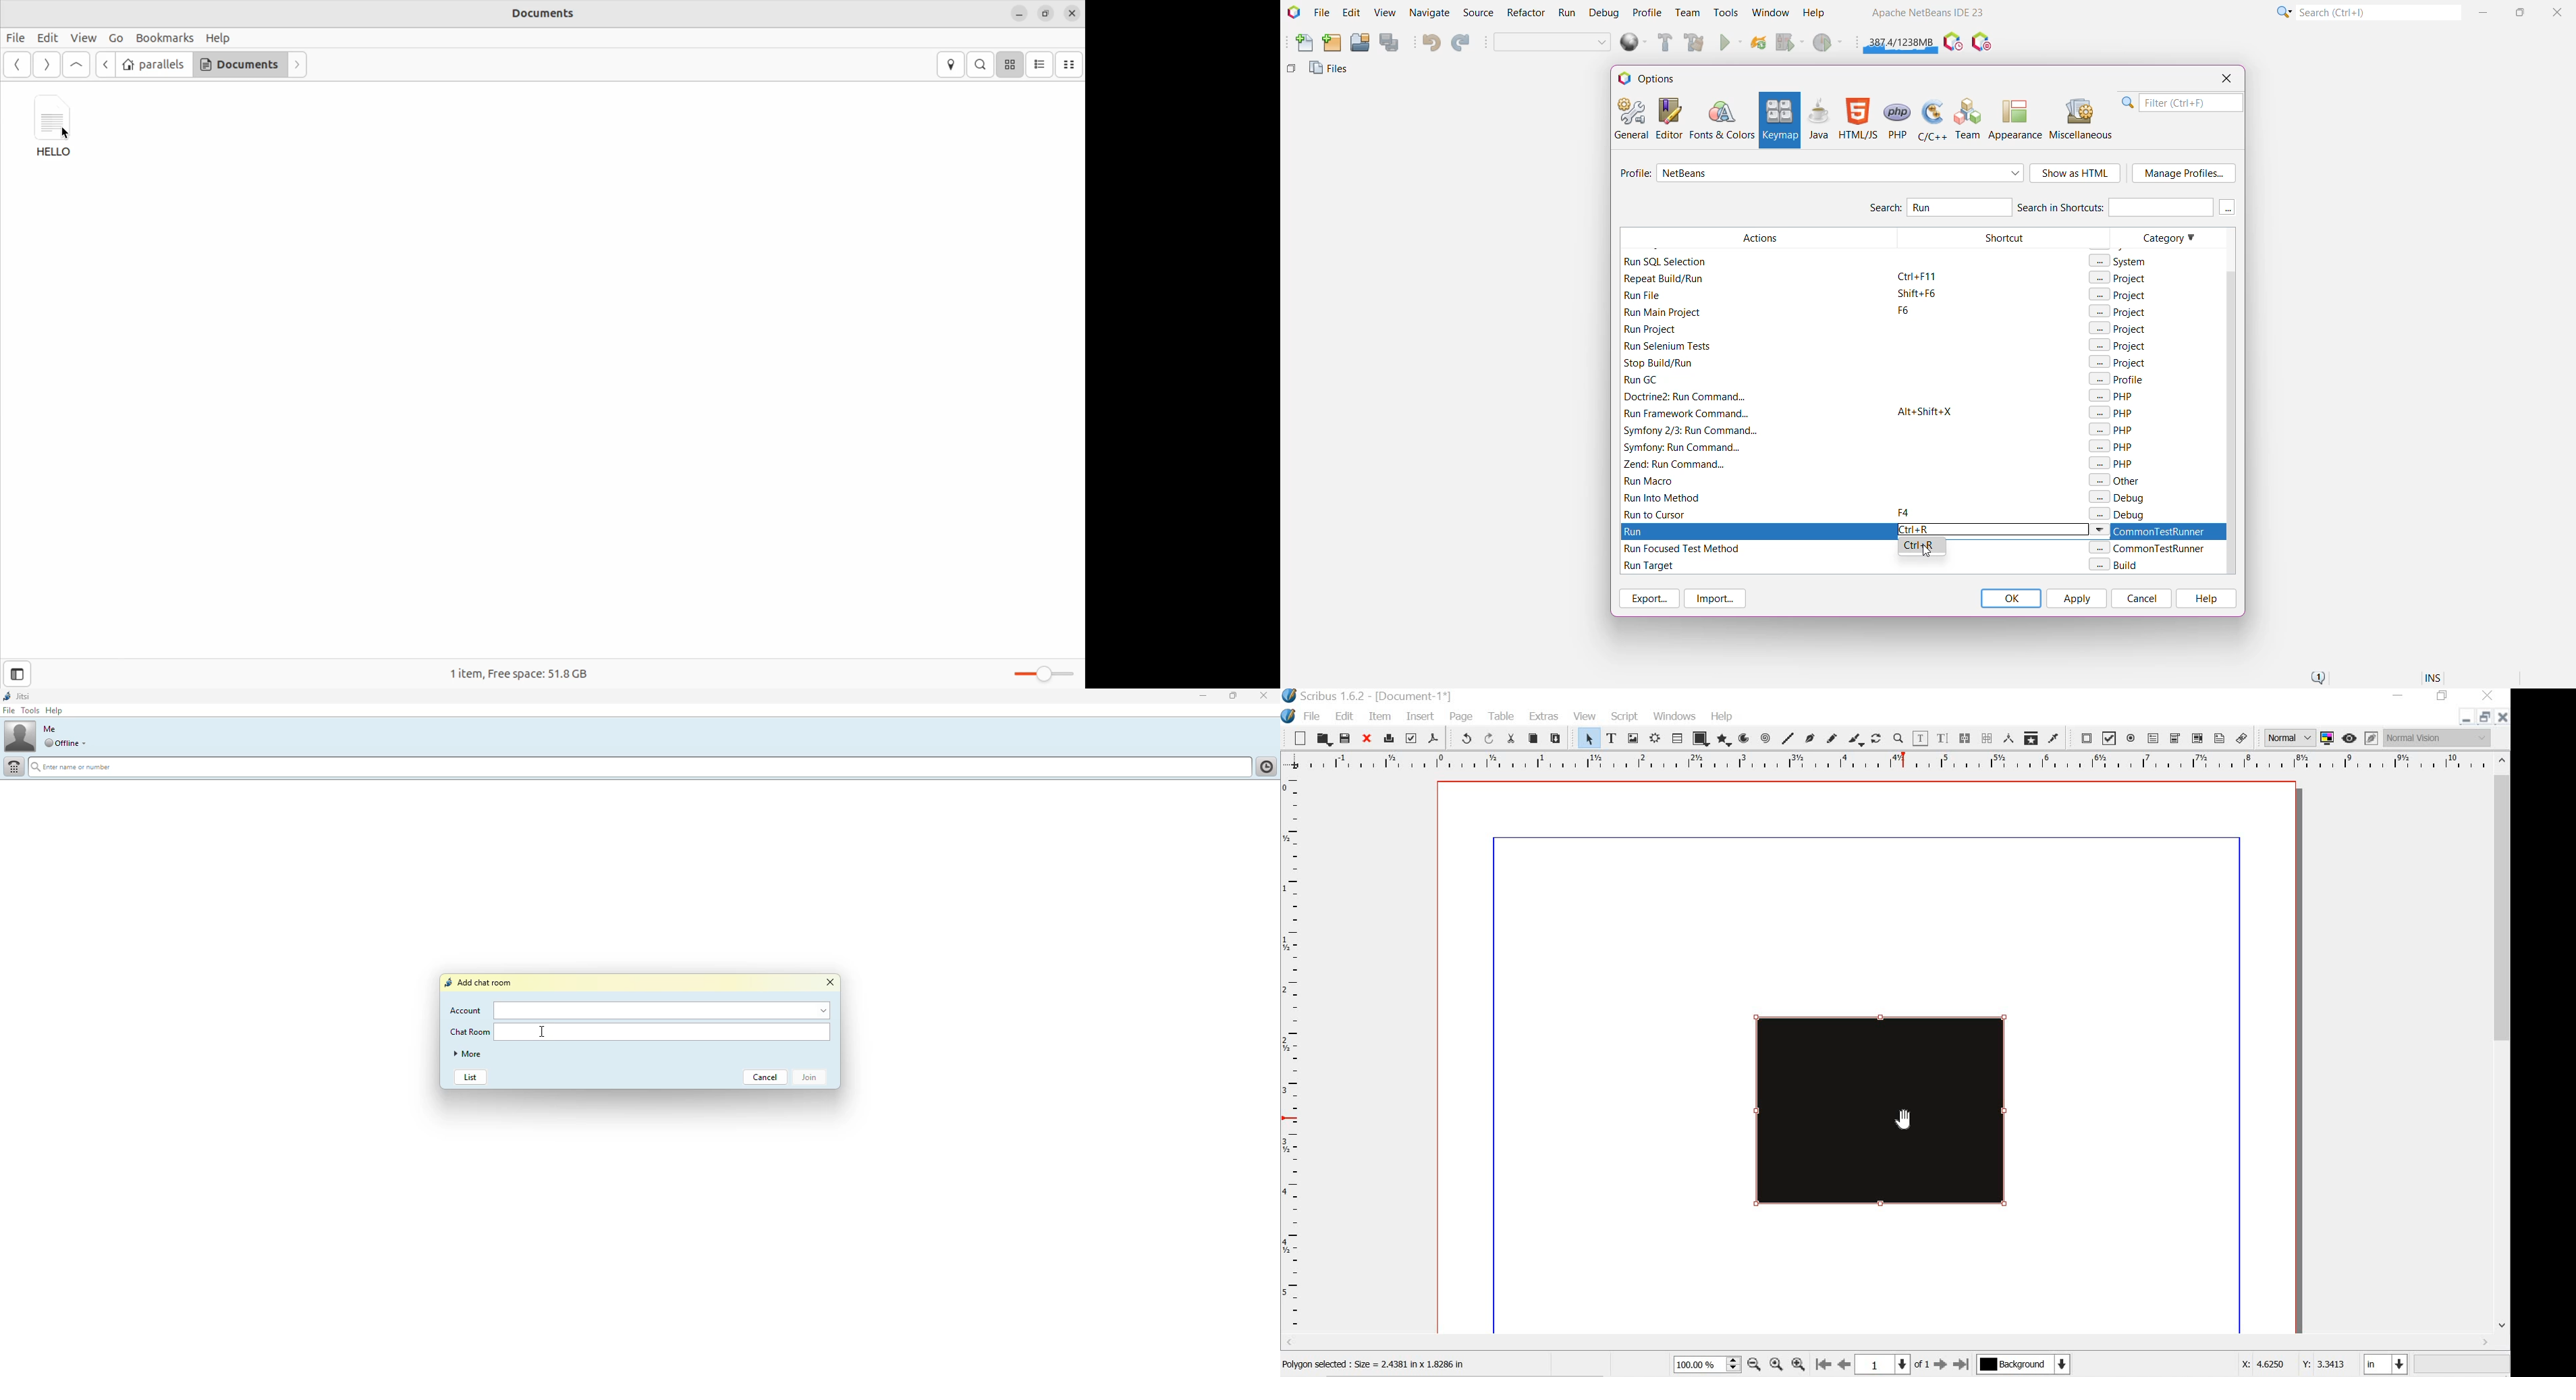  Describe the element at coordinates (1876, 739) in the screenshot. I see `rotate item` at that location.